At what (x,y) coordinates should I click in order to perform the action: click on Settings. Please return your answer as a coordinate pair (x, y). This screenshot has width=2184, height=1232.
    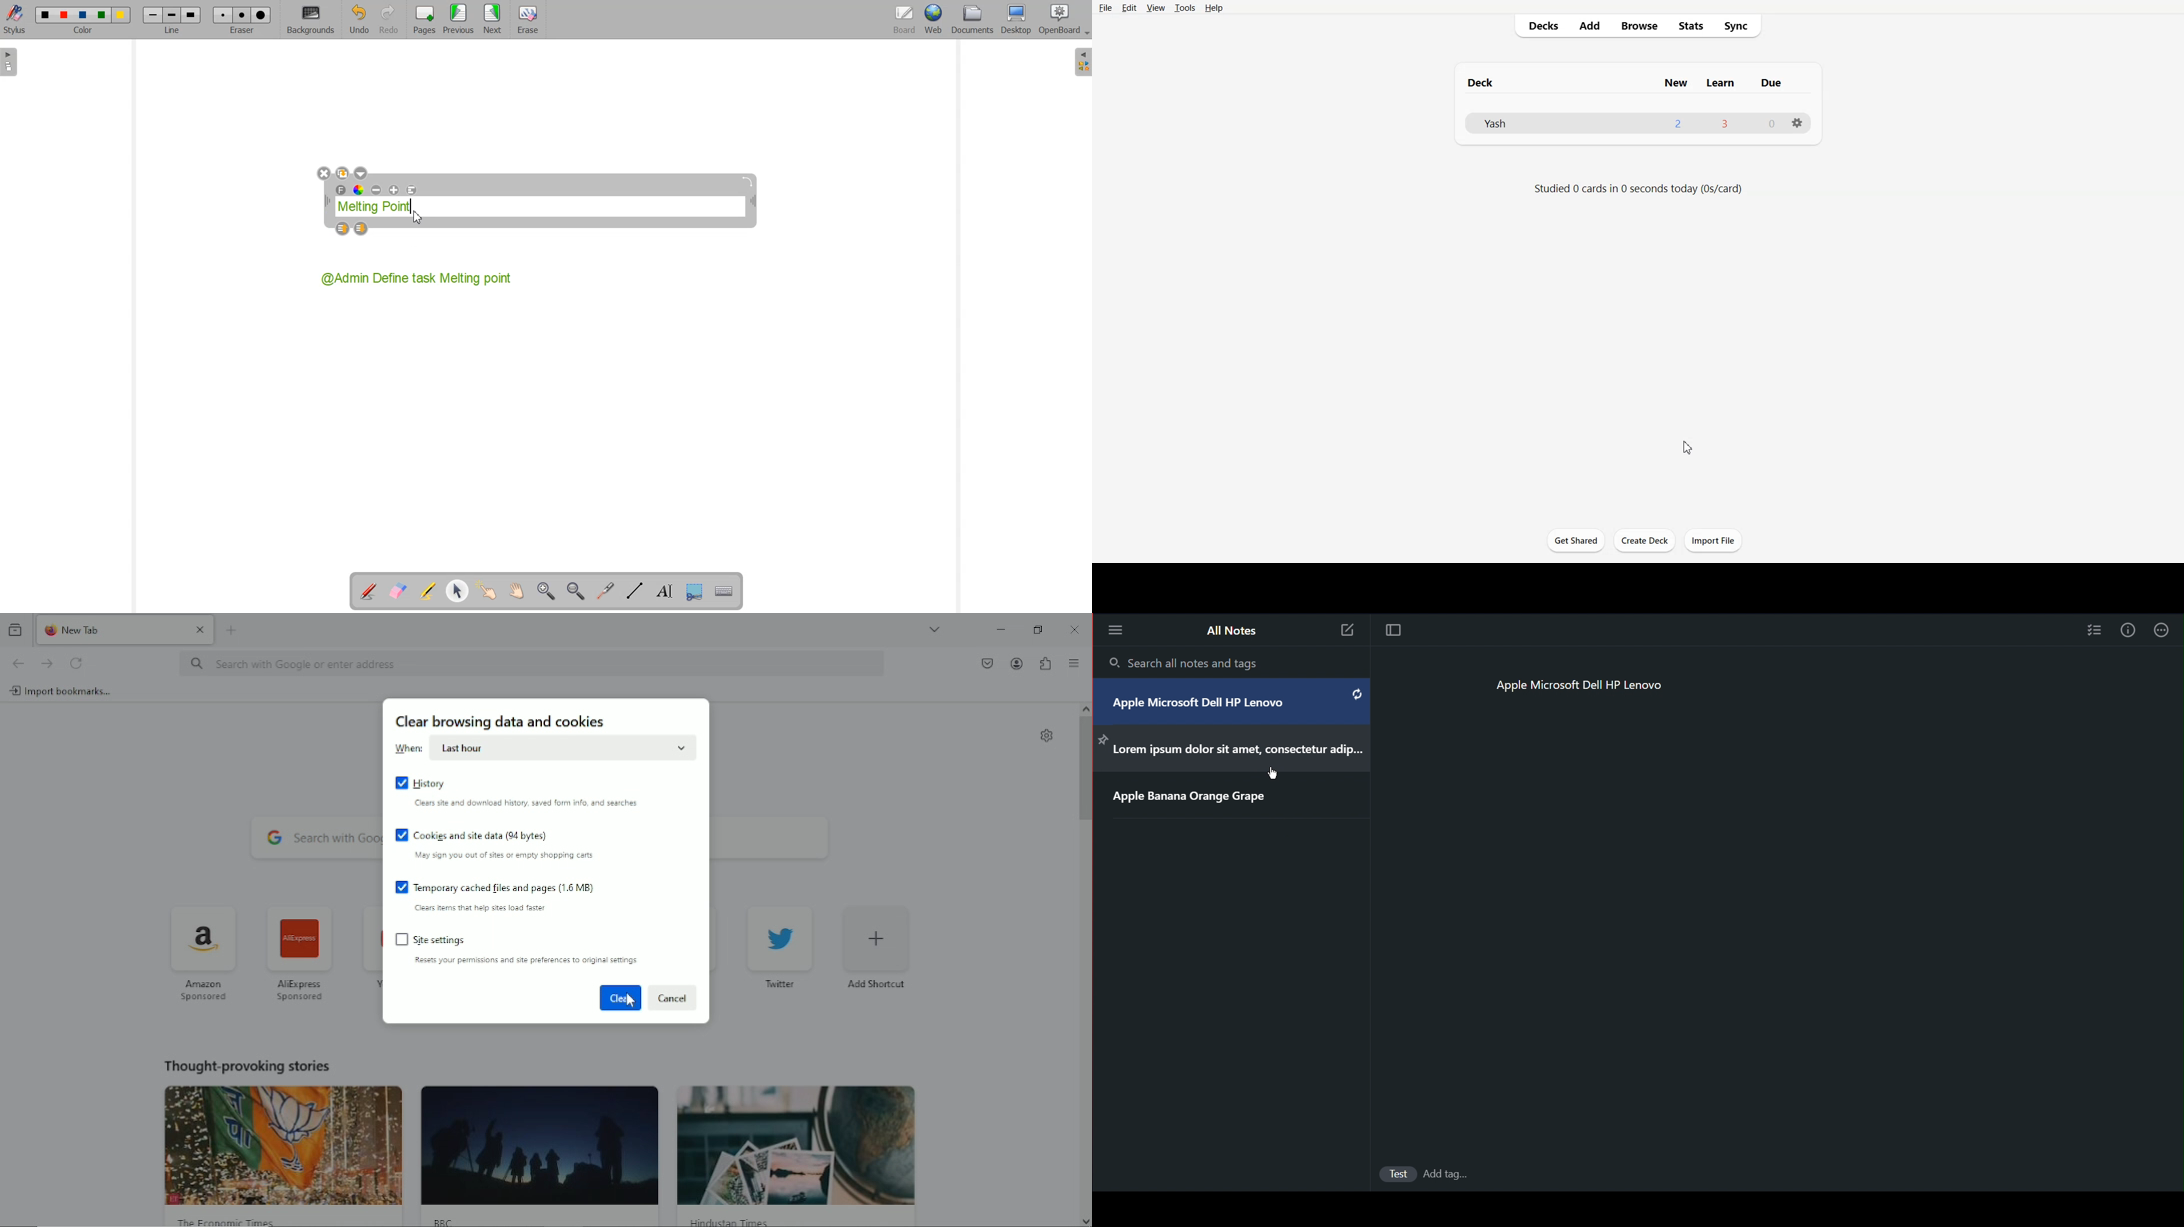
    Looking at the image, I should click on (1797, 122).